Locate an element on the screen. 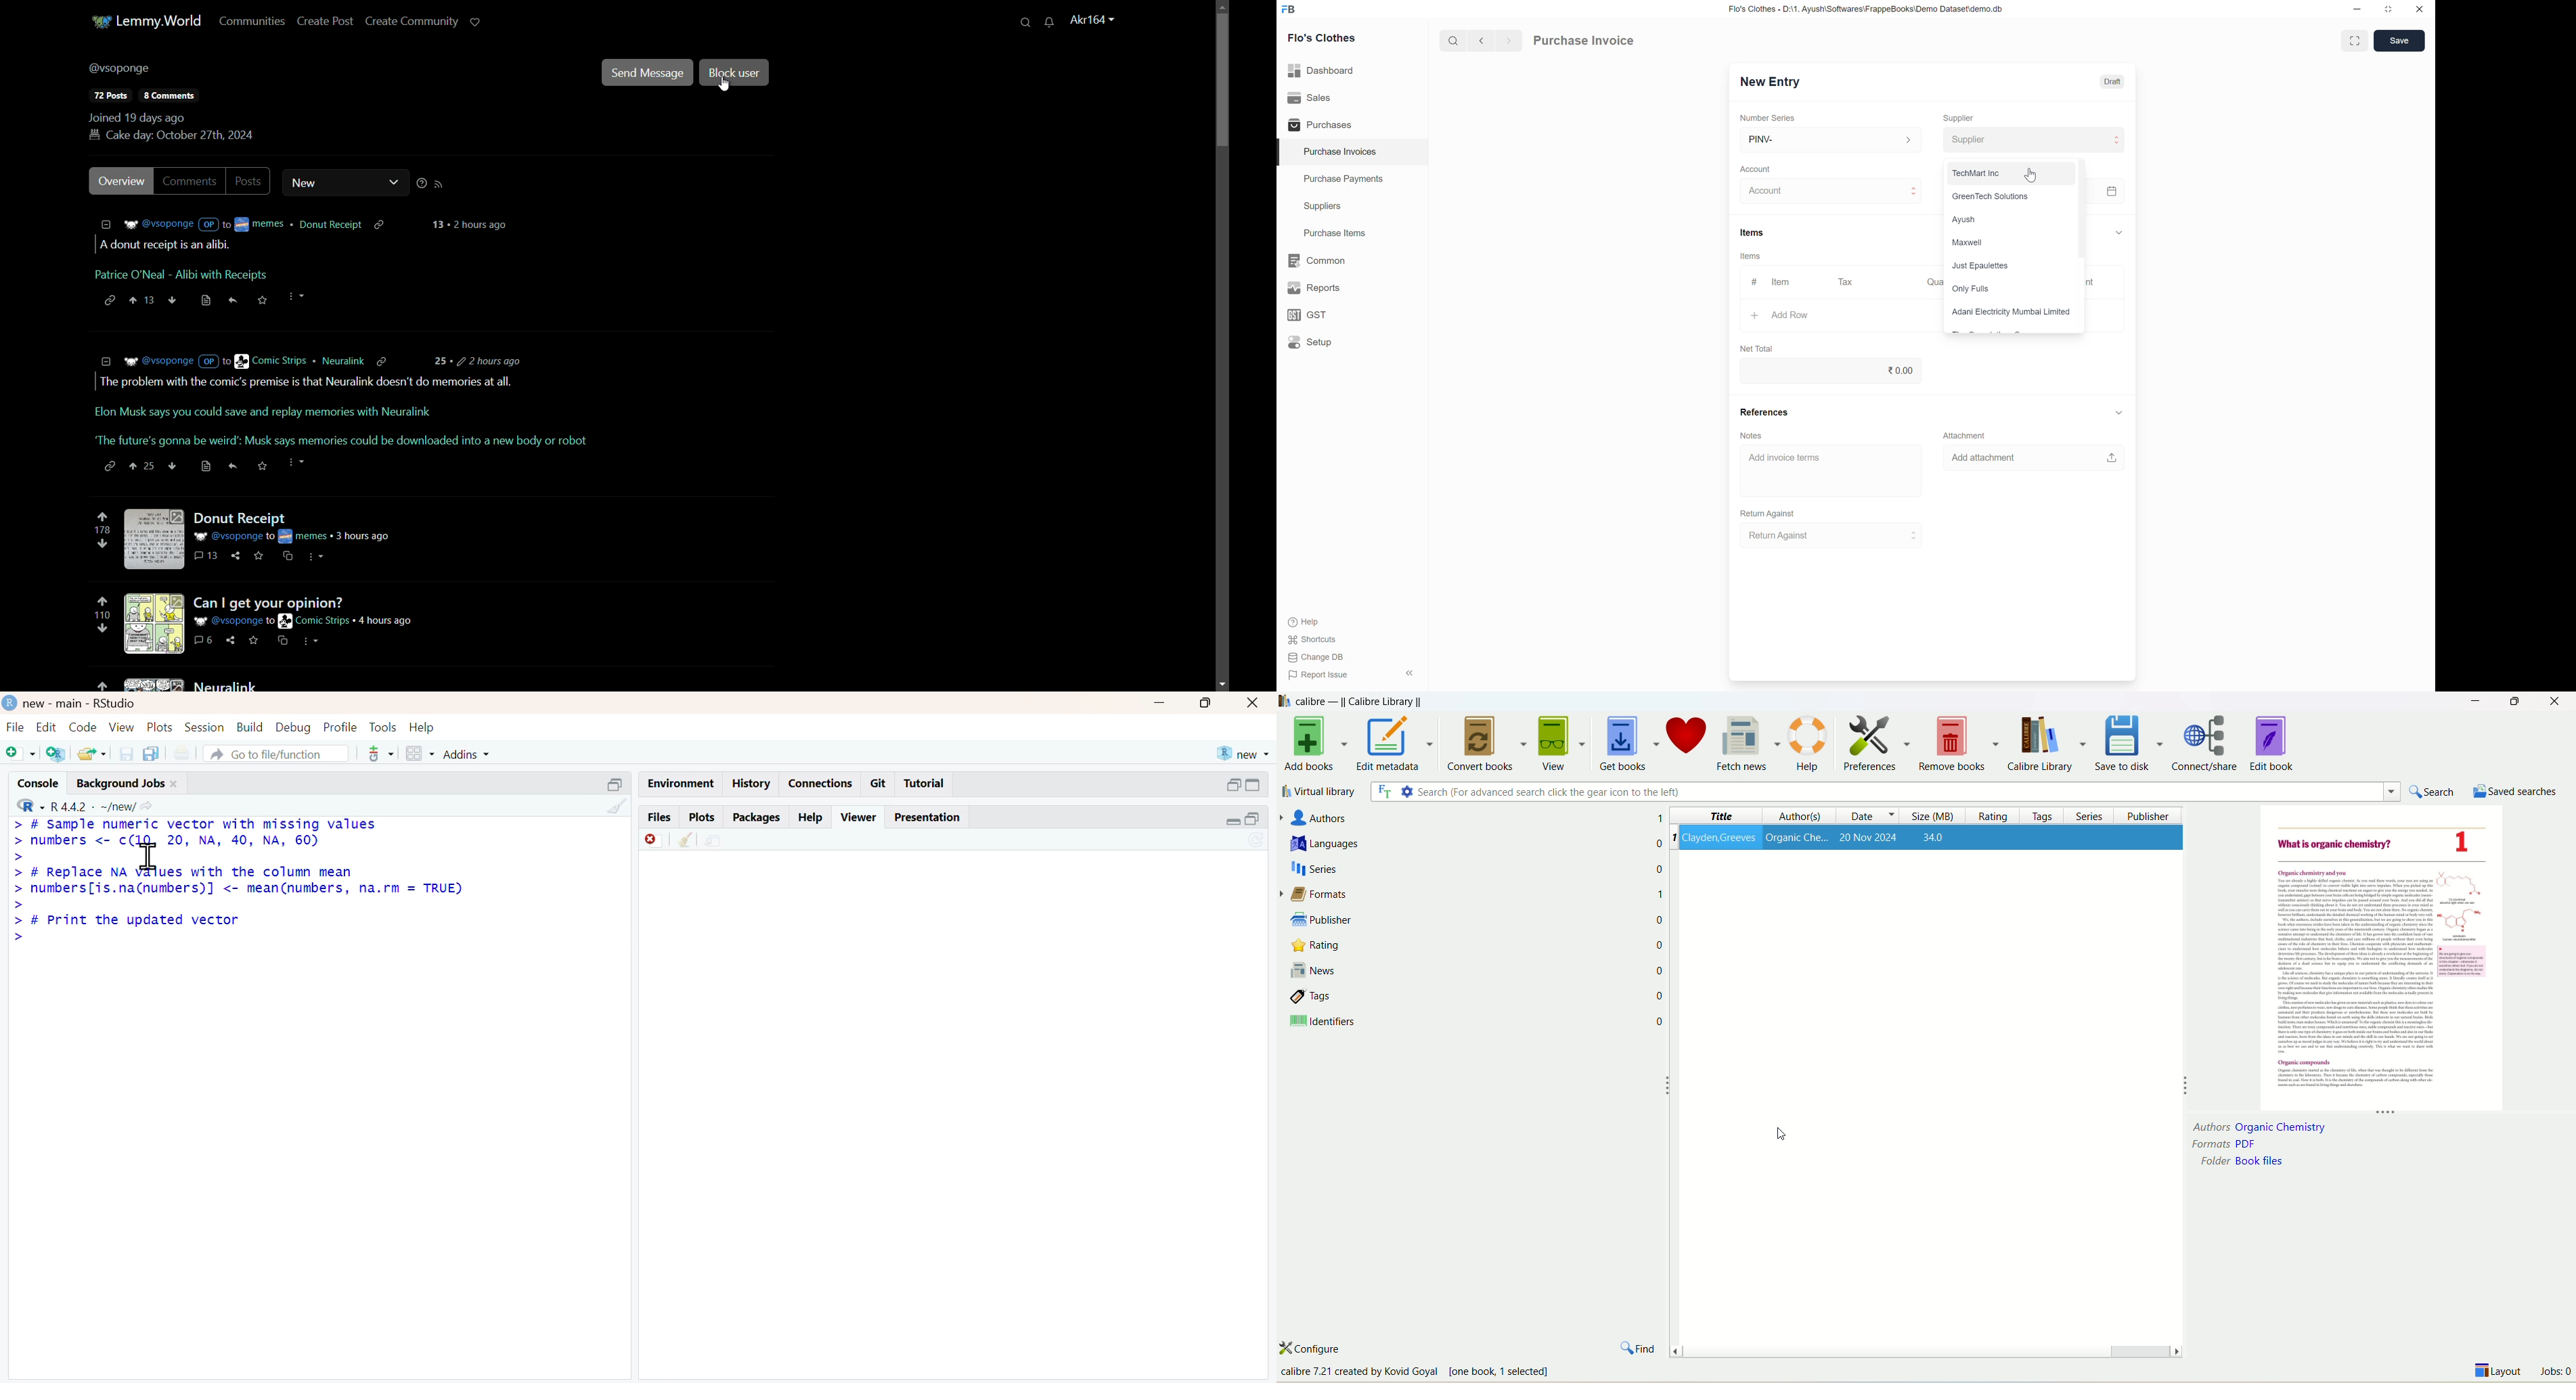  session is located at coordinates (206, 727).